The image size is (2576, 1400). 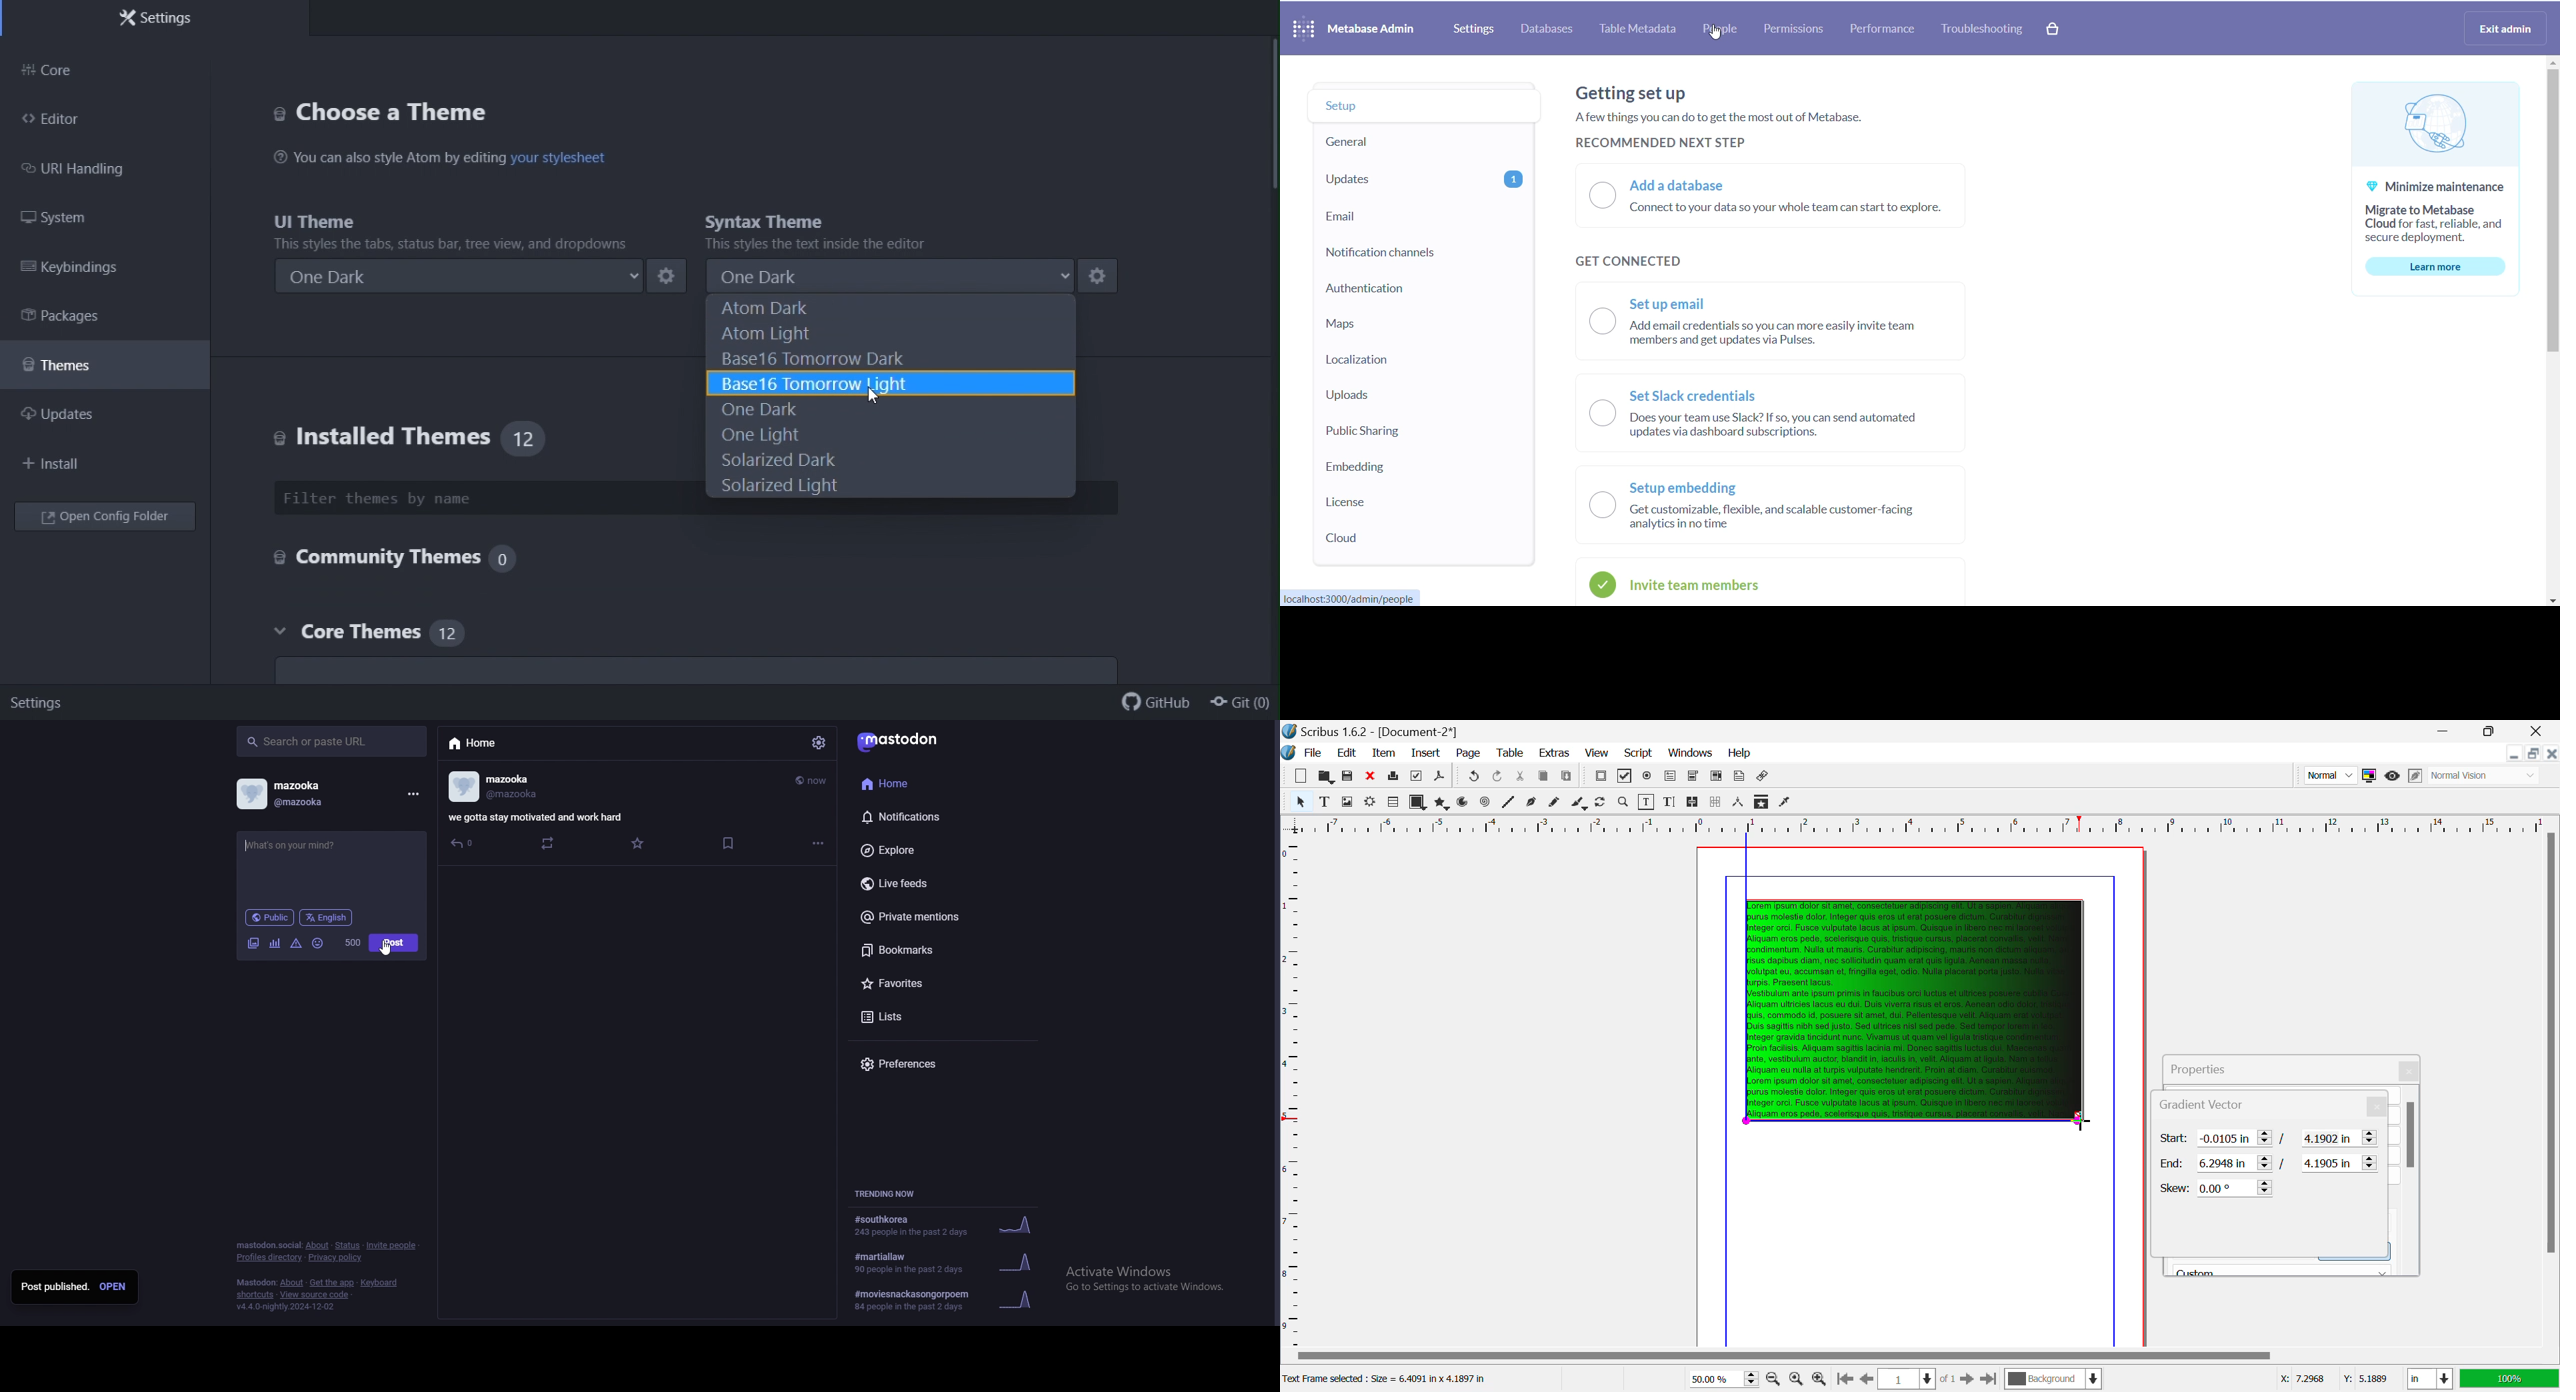 I want to click on Image Frame, so click(x=1347, y=801).